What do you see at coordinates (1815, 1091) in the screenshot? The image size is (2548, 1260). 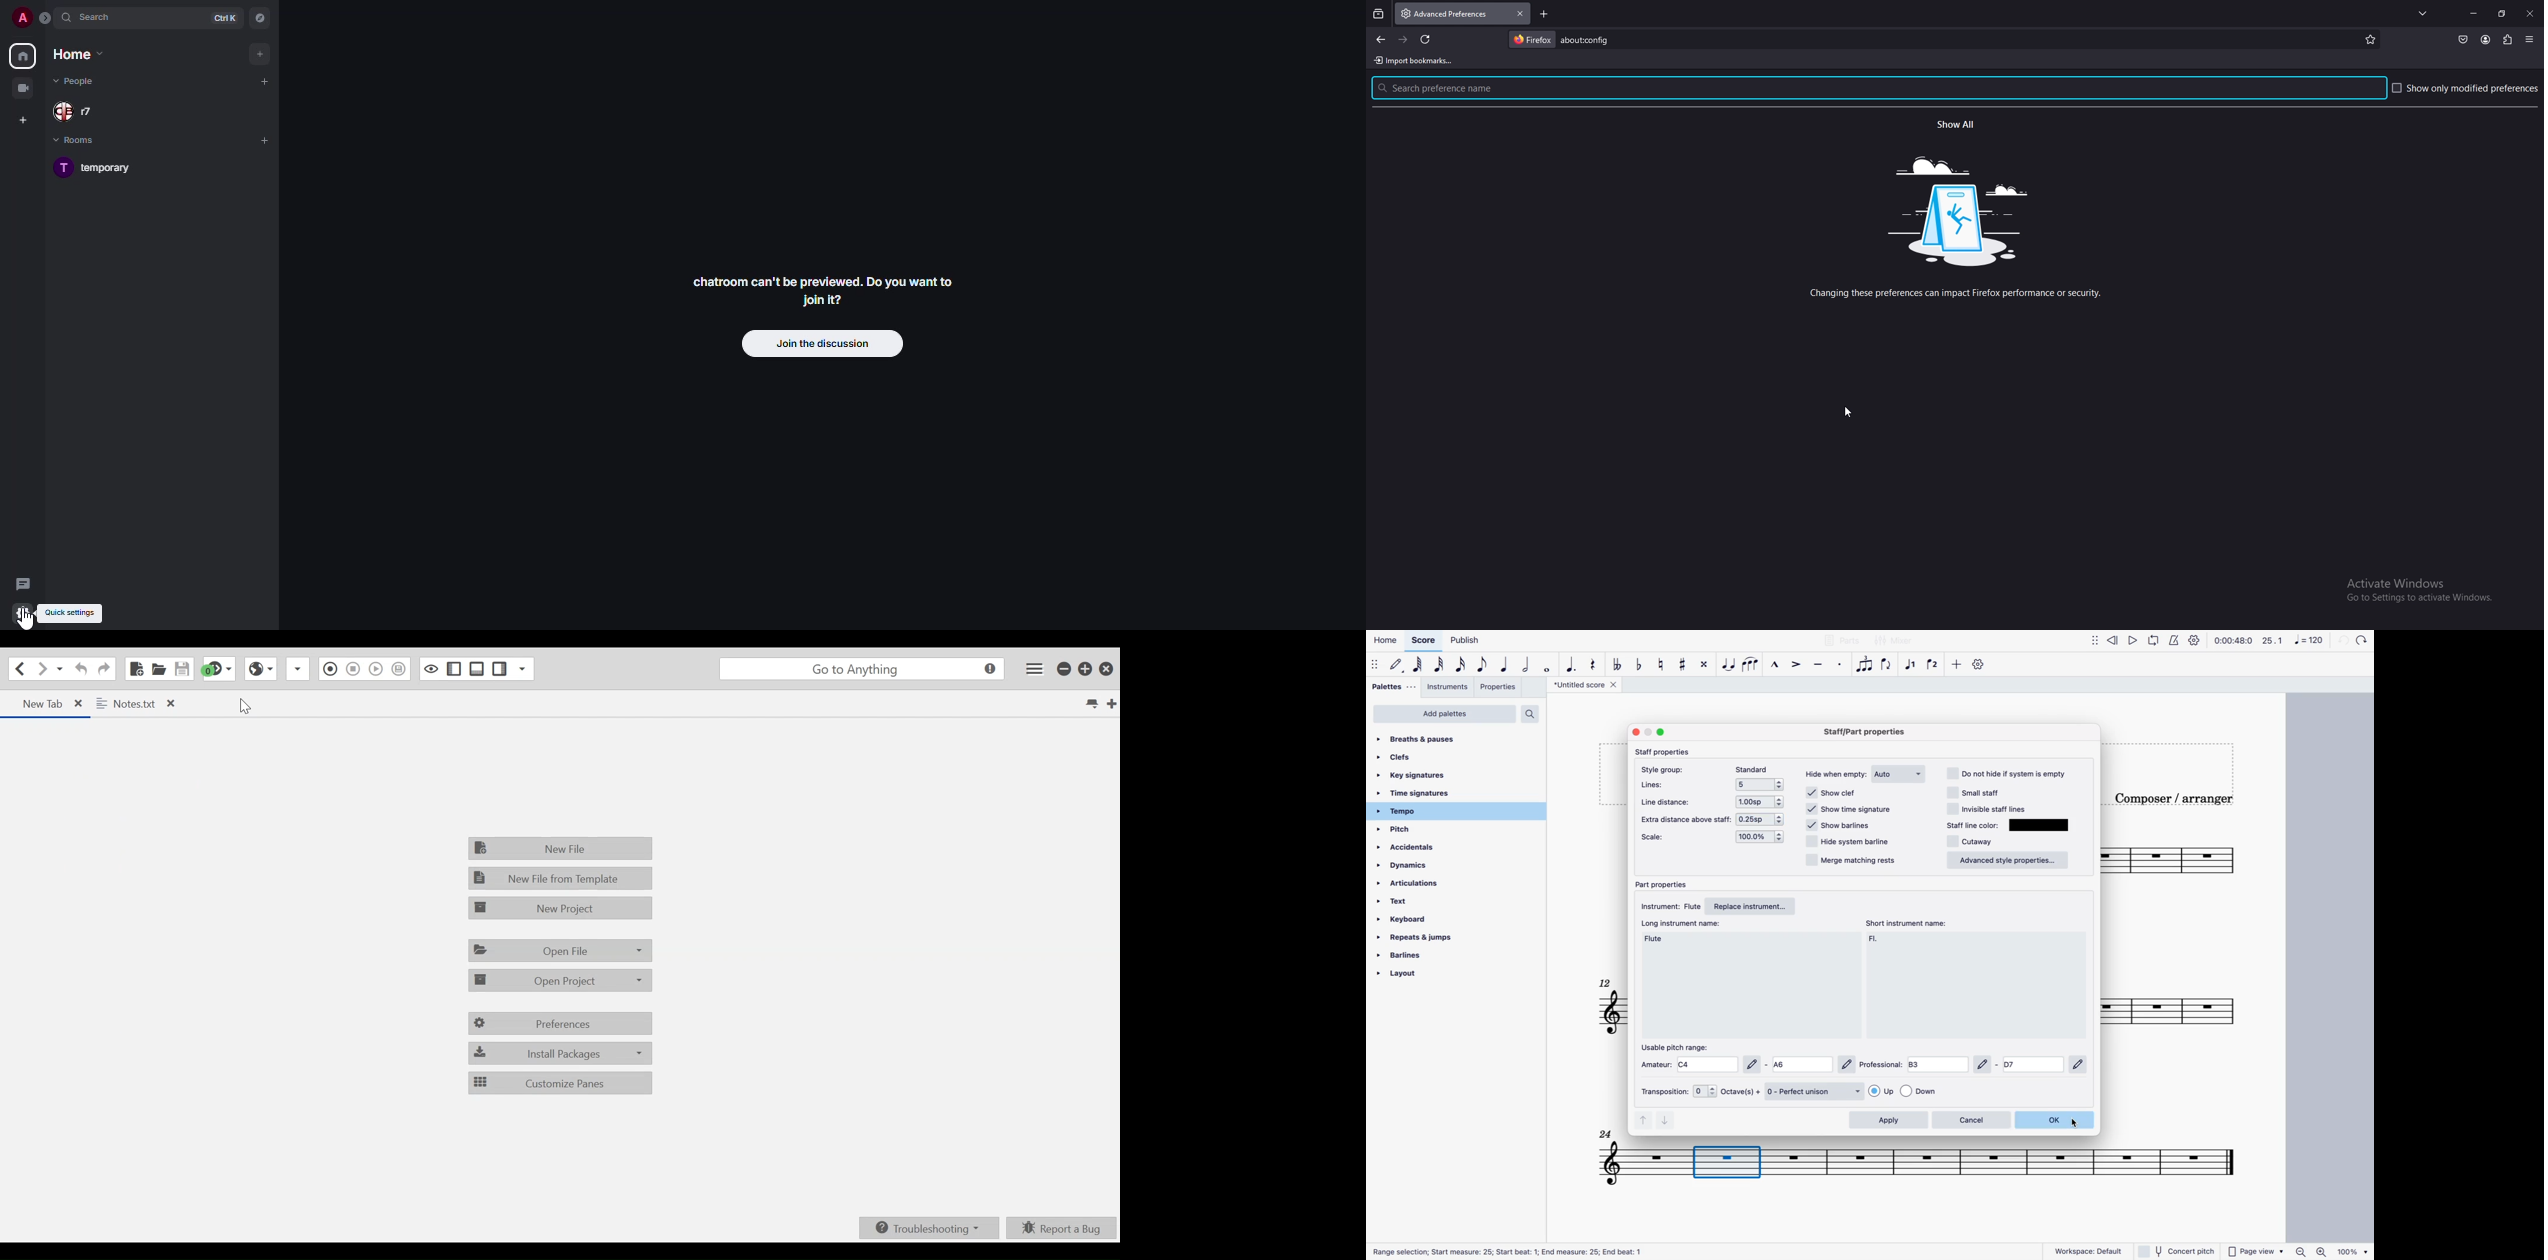 I see `perfect unison` at bounding box center [1815, 1091].